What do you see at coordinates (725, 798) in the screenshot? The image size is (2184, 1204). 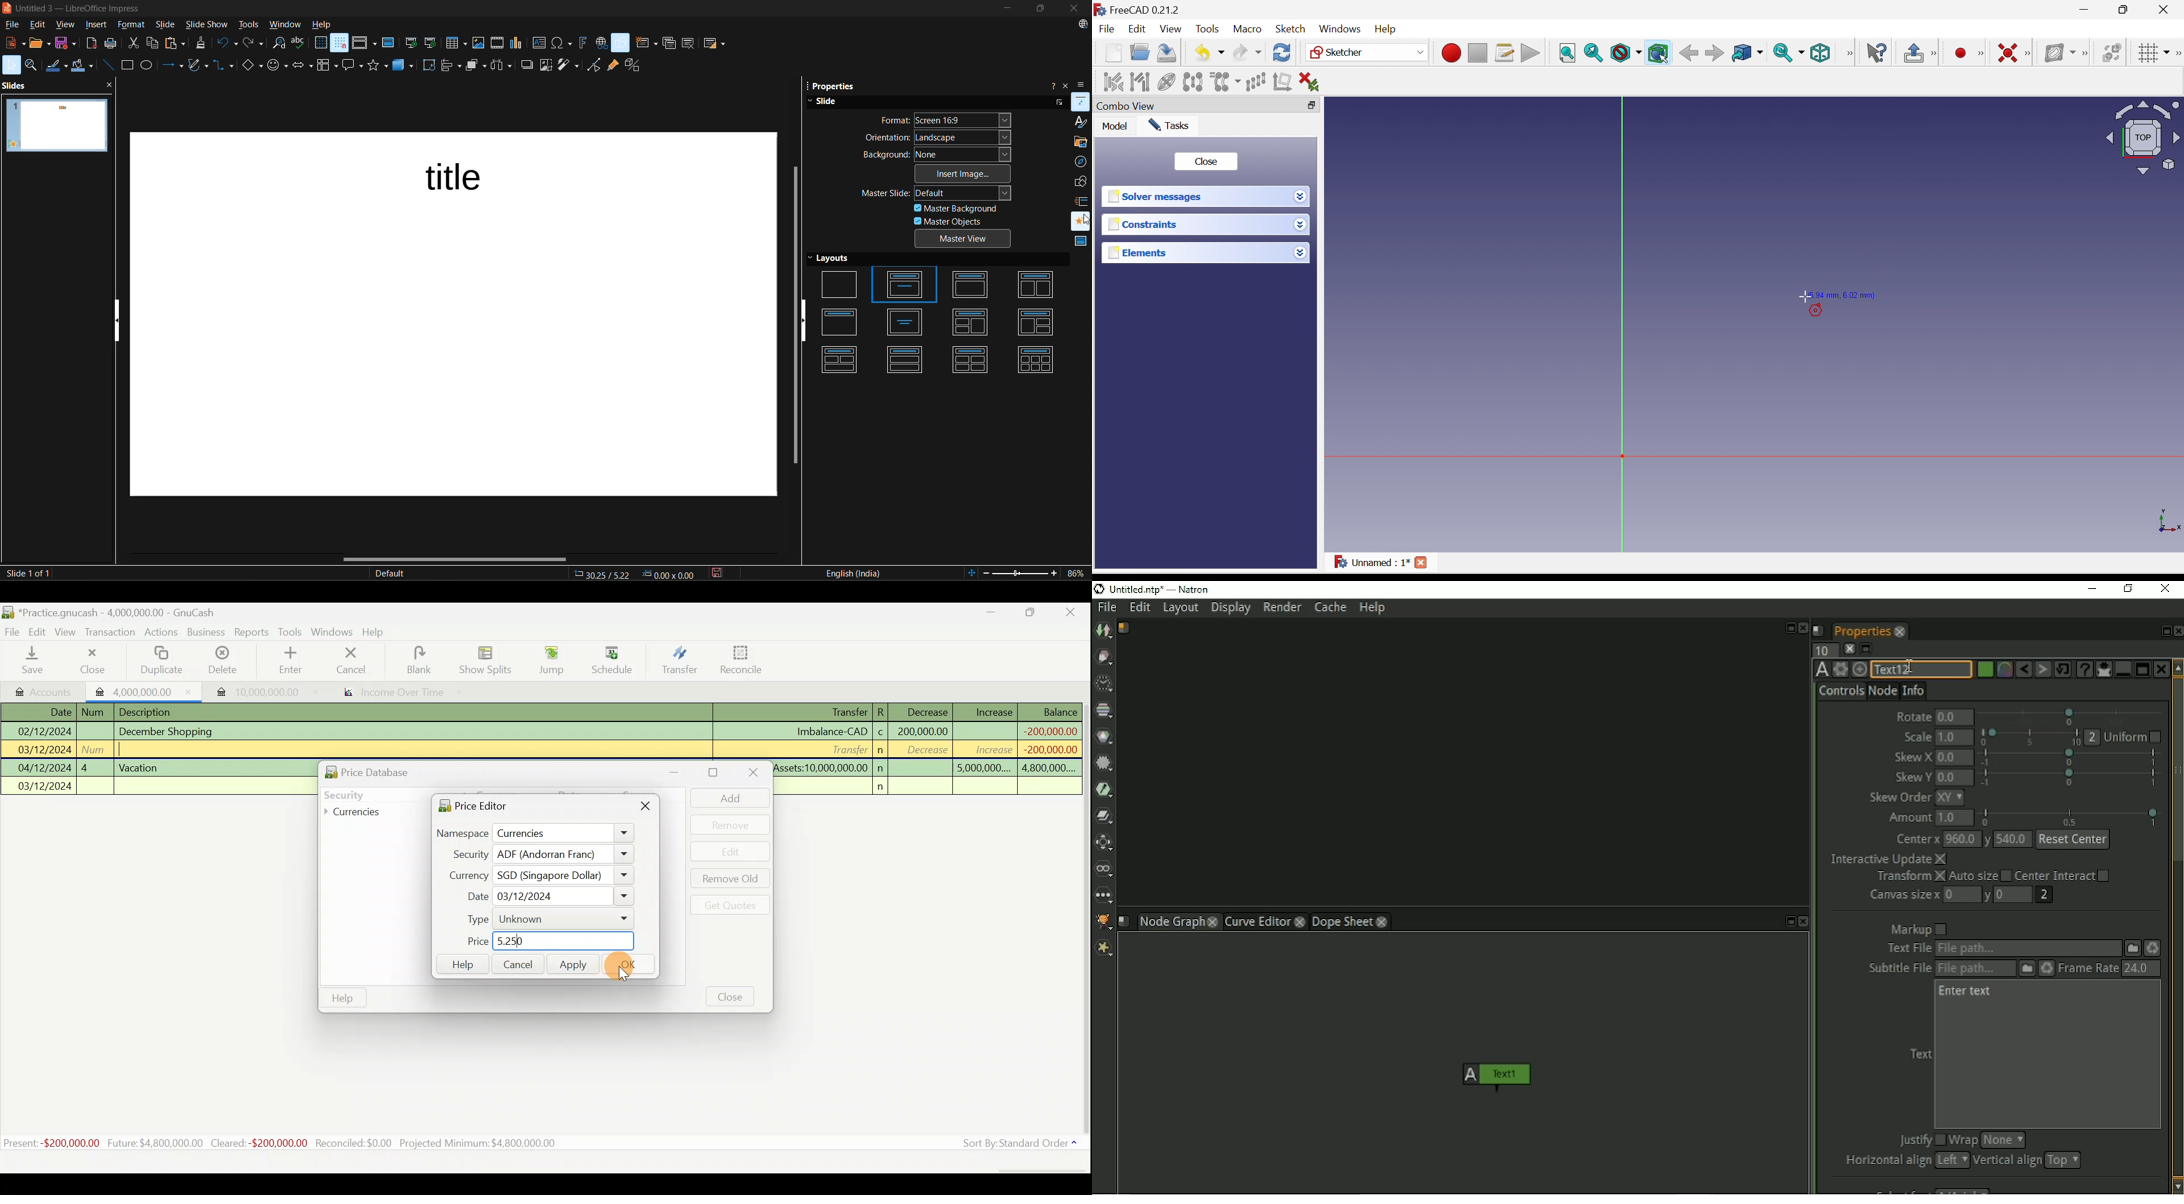 I see `Add` at bounding box center [725, 798].